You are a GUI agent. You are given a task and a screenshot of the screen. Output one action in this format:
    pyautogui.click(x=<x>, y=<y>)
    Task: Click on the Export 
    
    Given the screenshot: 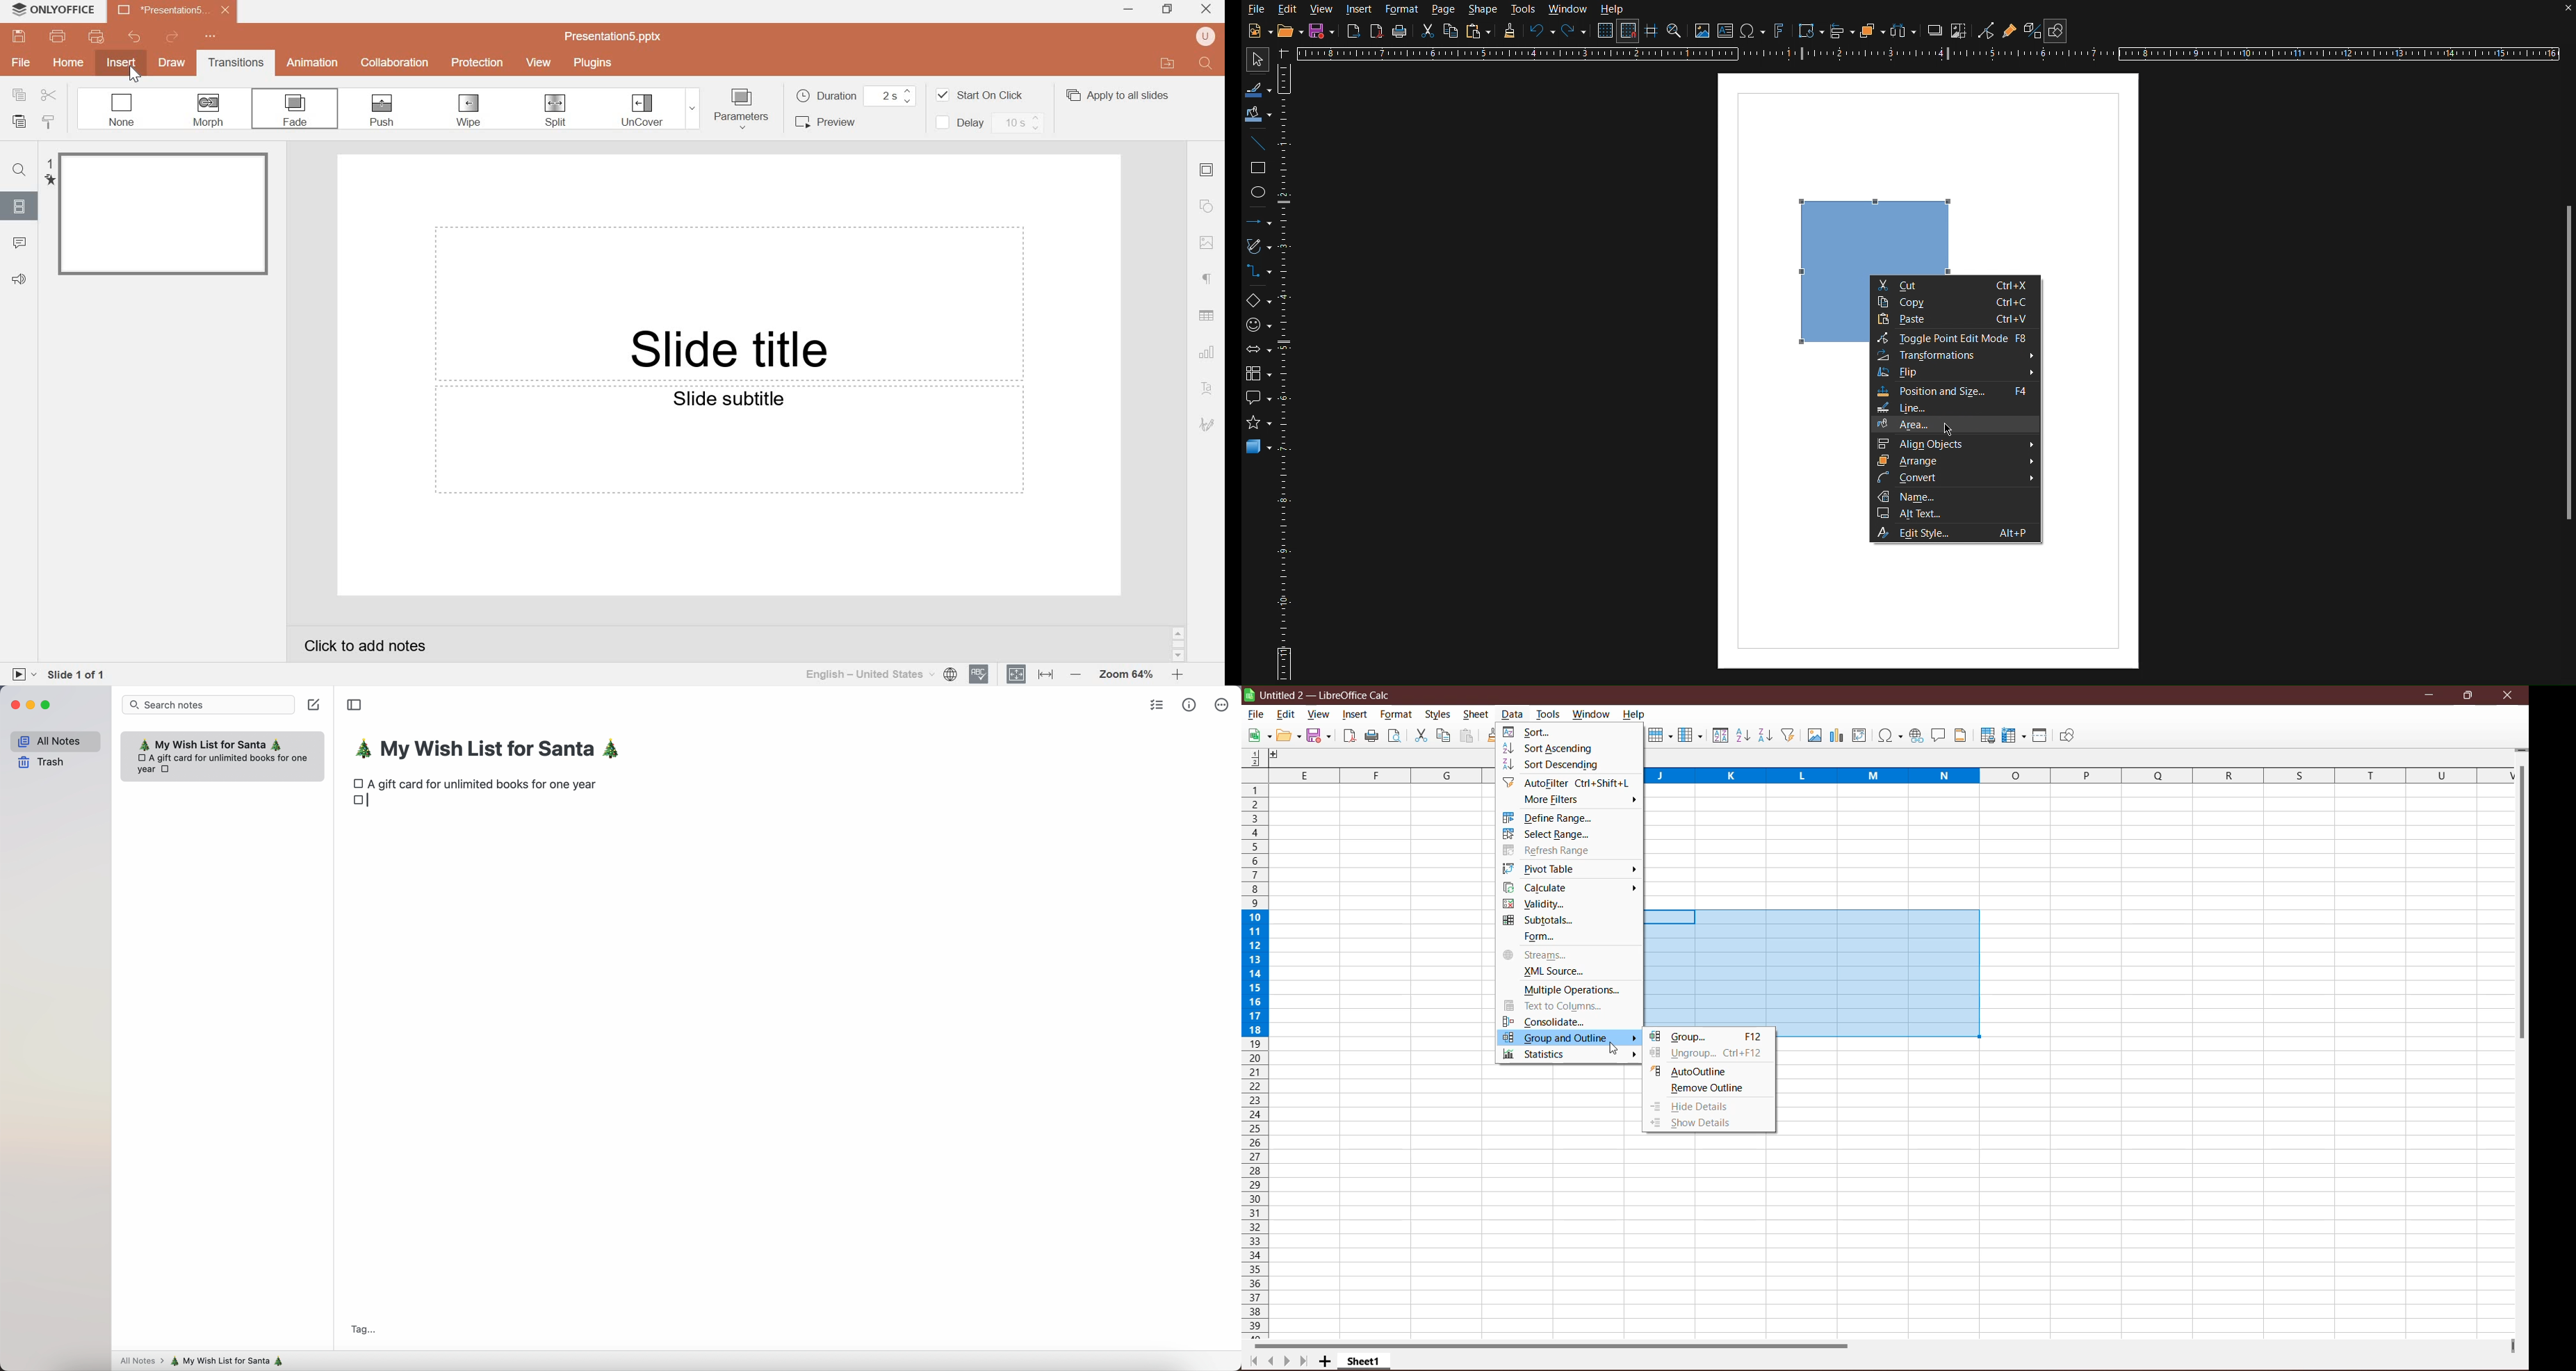 What is the action you would take?
    pyautogui.click(x=1353, y=33)
    